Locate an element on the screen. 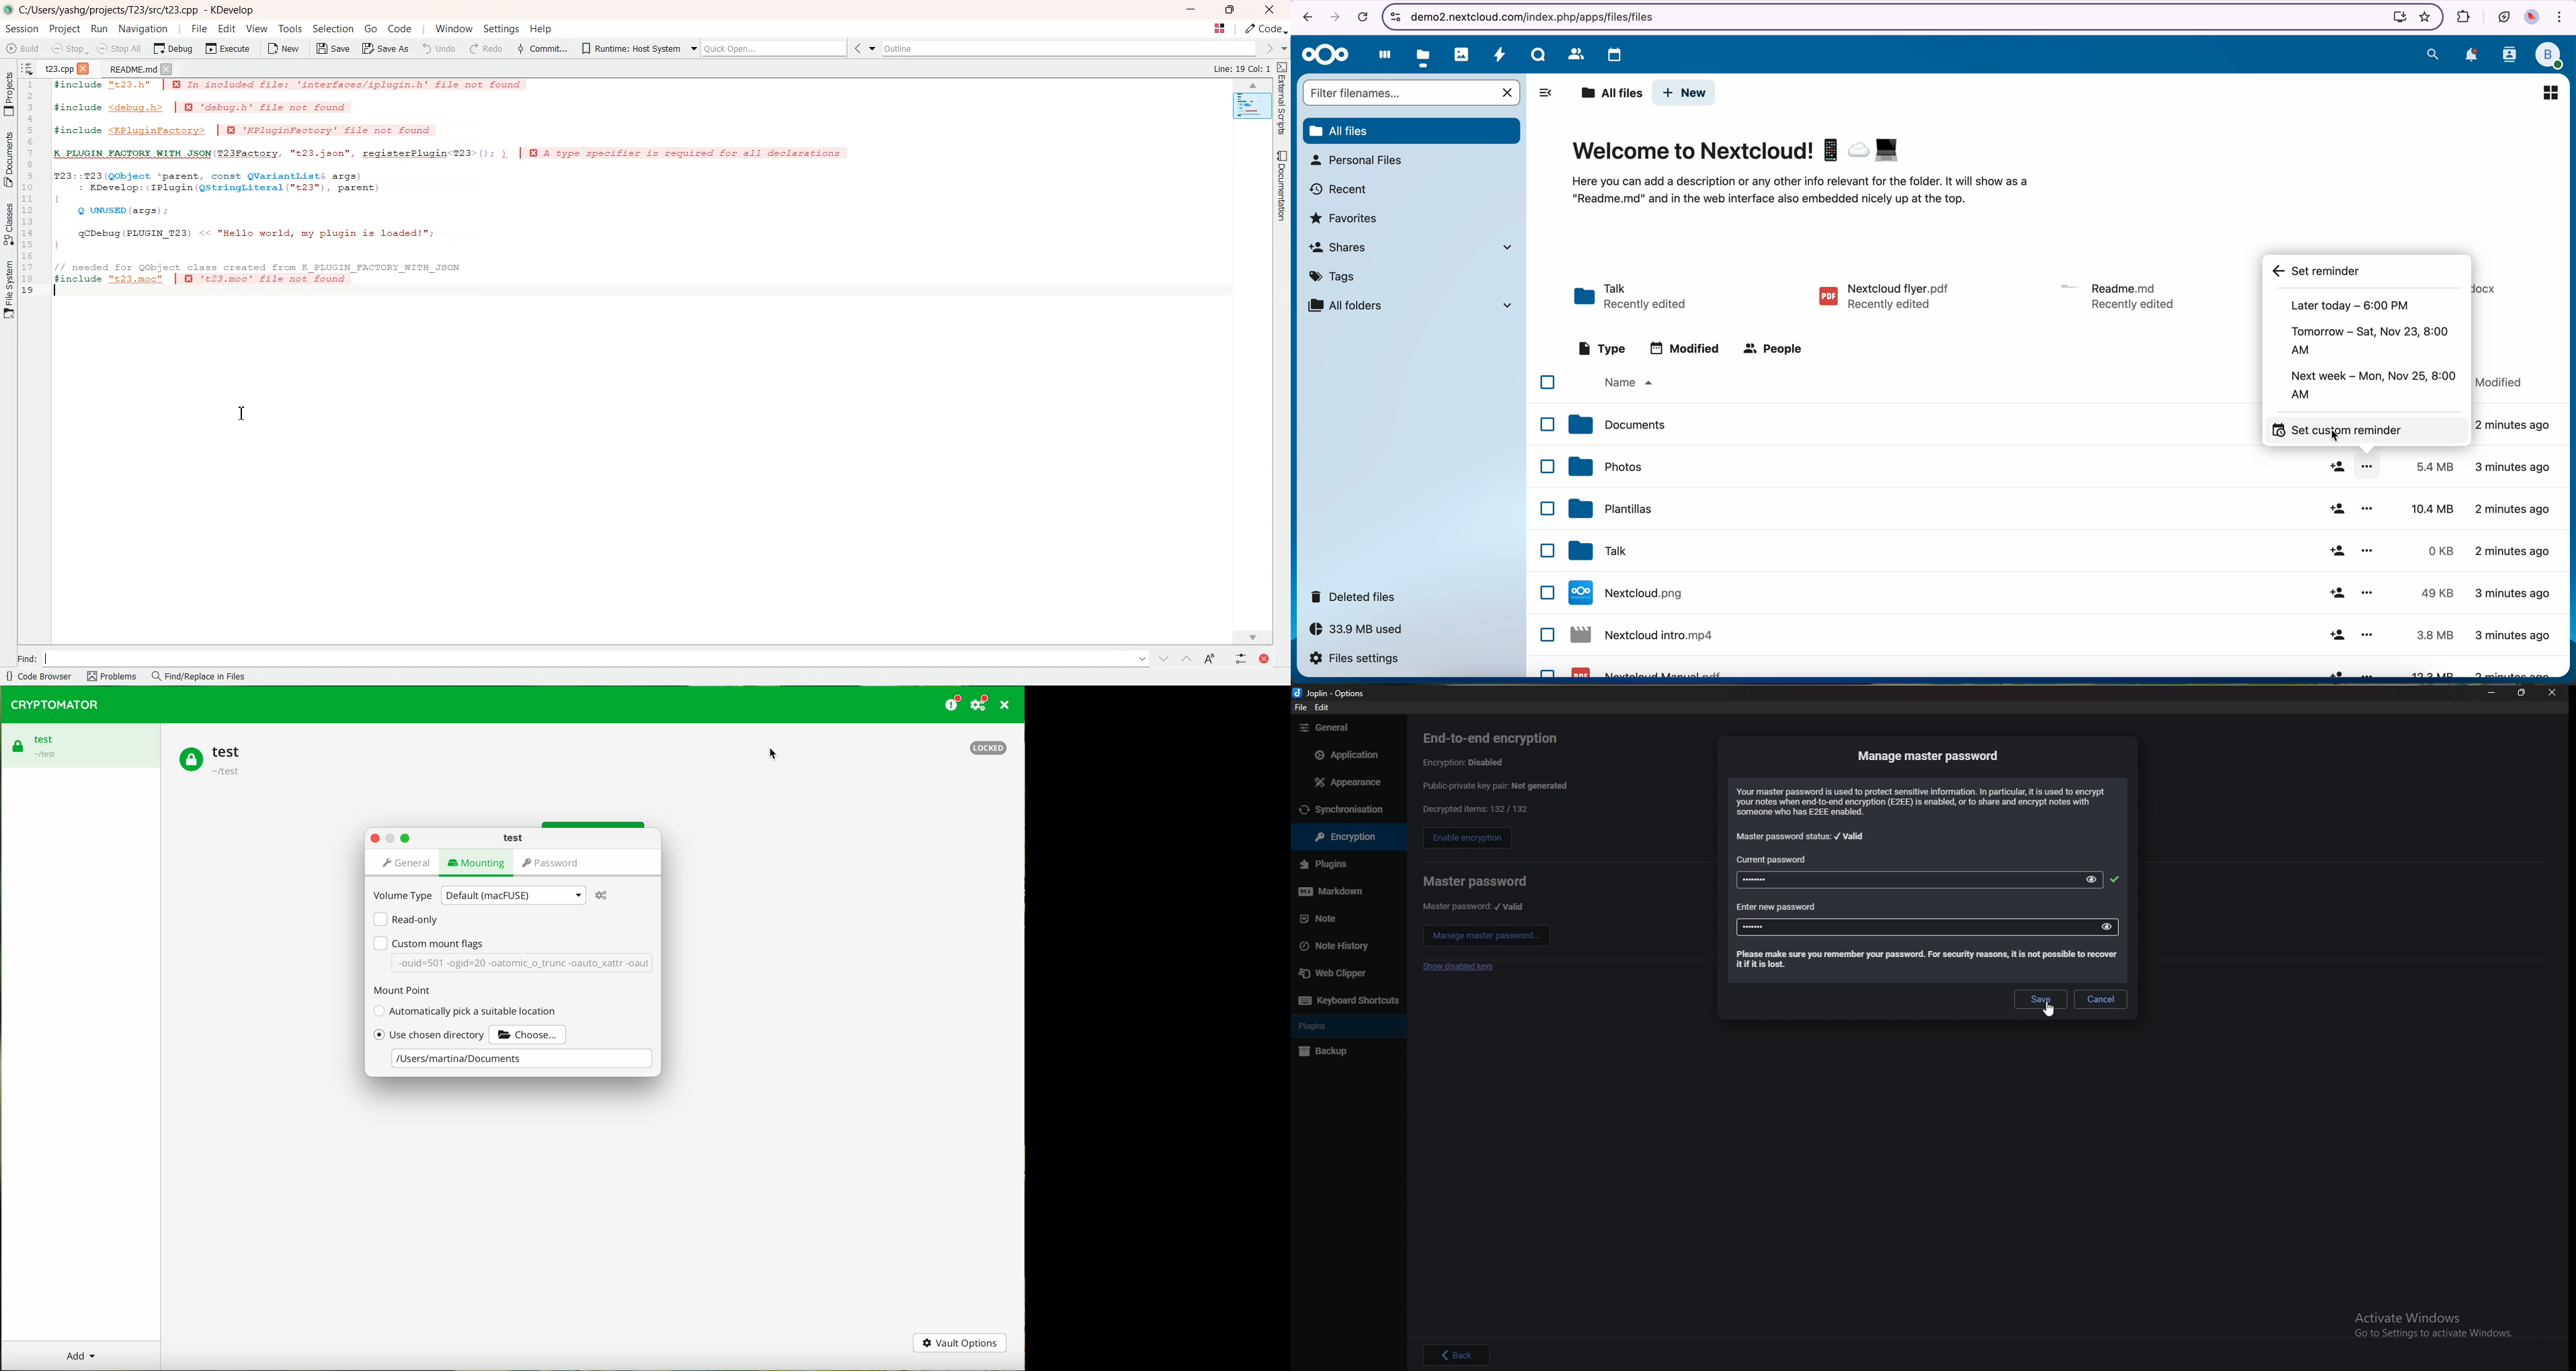  Code Browser is located at coordinates (40, 677).